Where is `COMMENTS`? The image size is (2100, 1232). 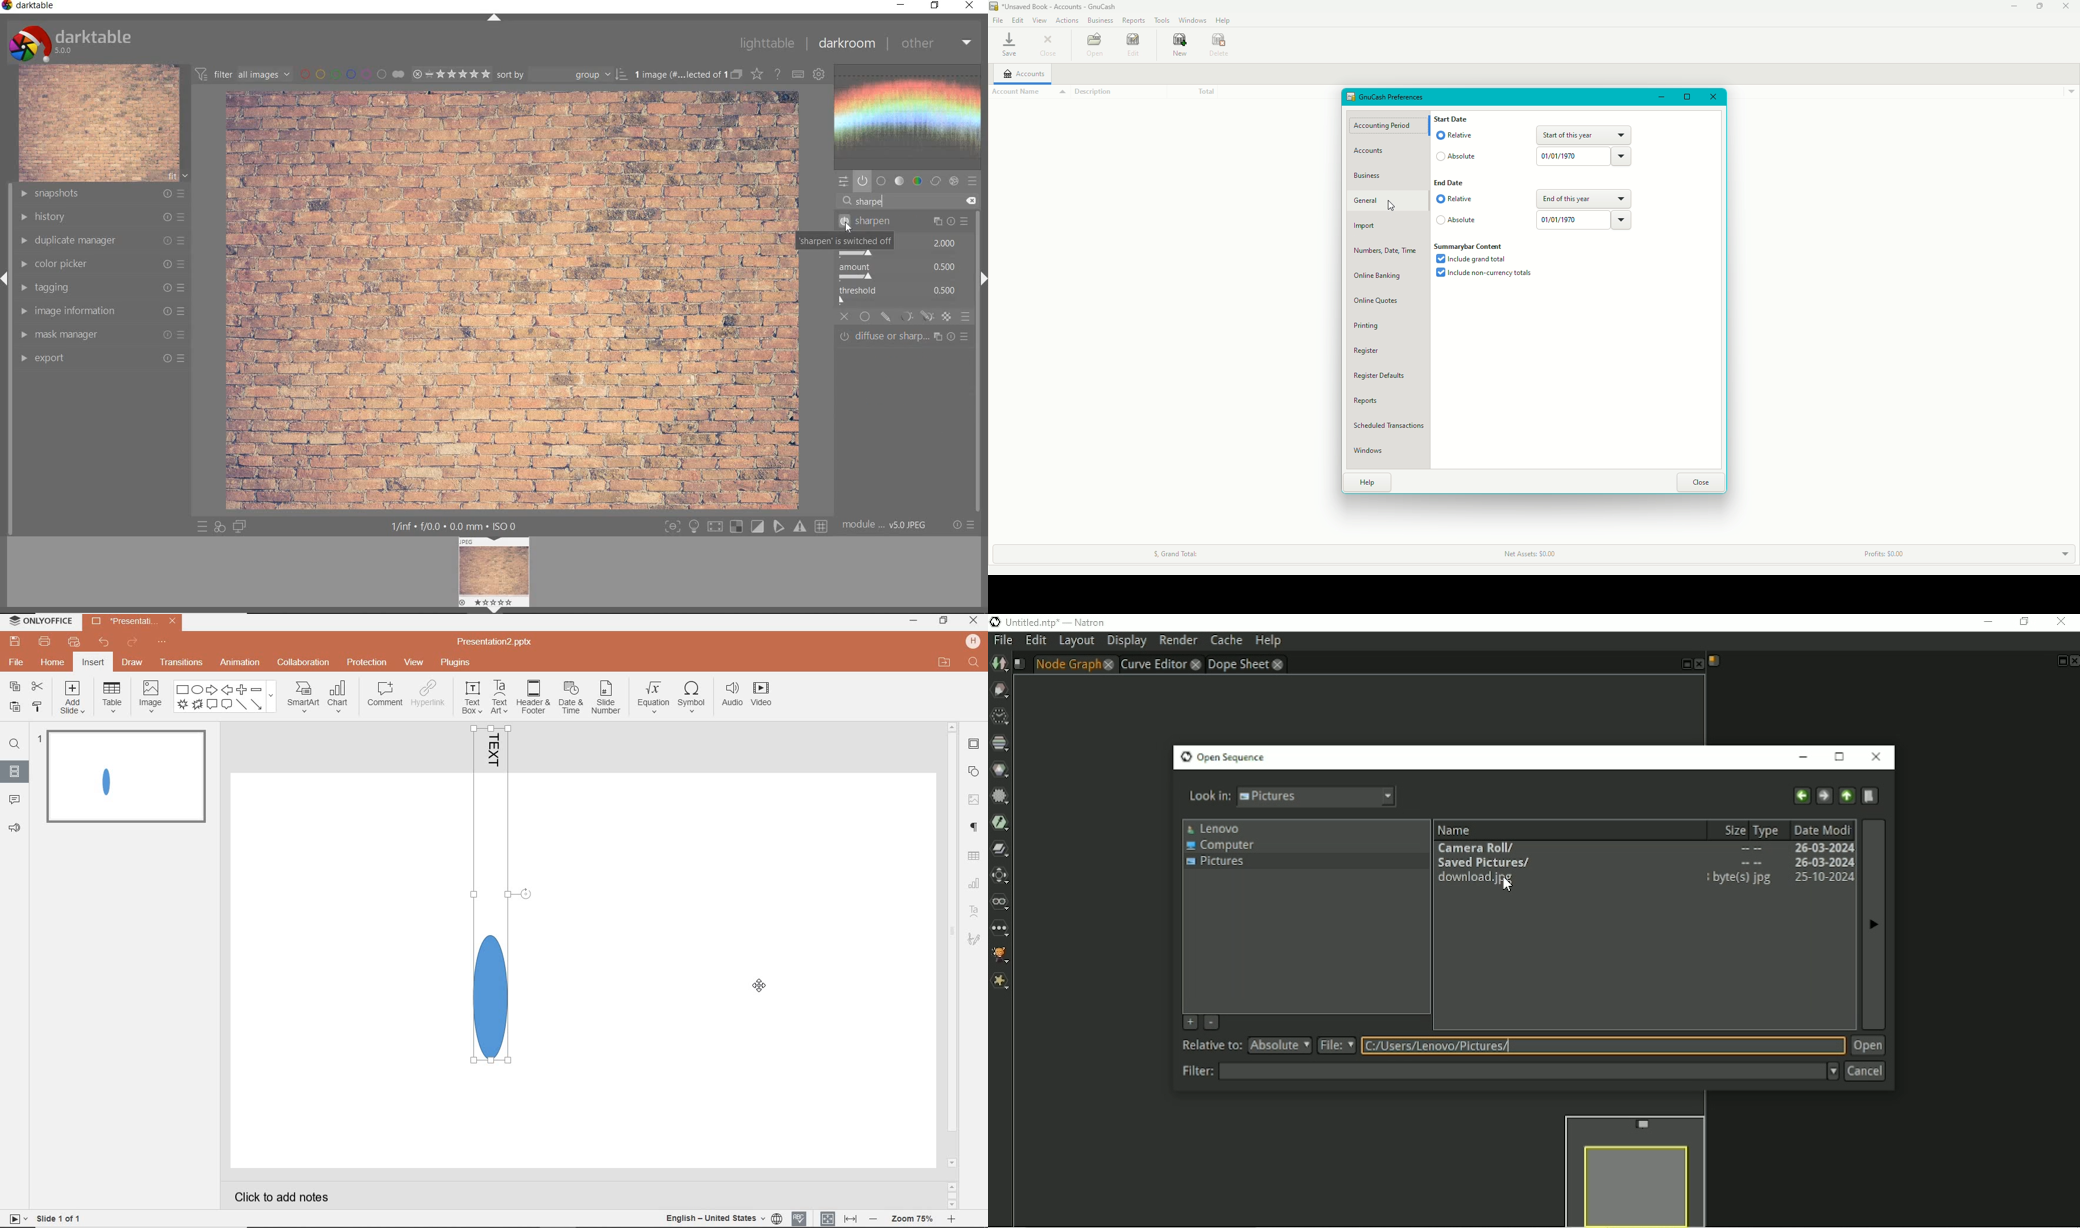
COMMENTS is located at coordinates (14, 797).